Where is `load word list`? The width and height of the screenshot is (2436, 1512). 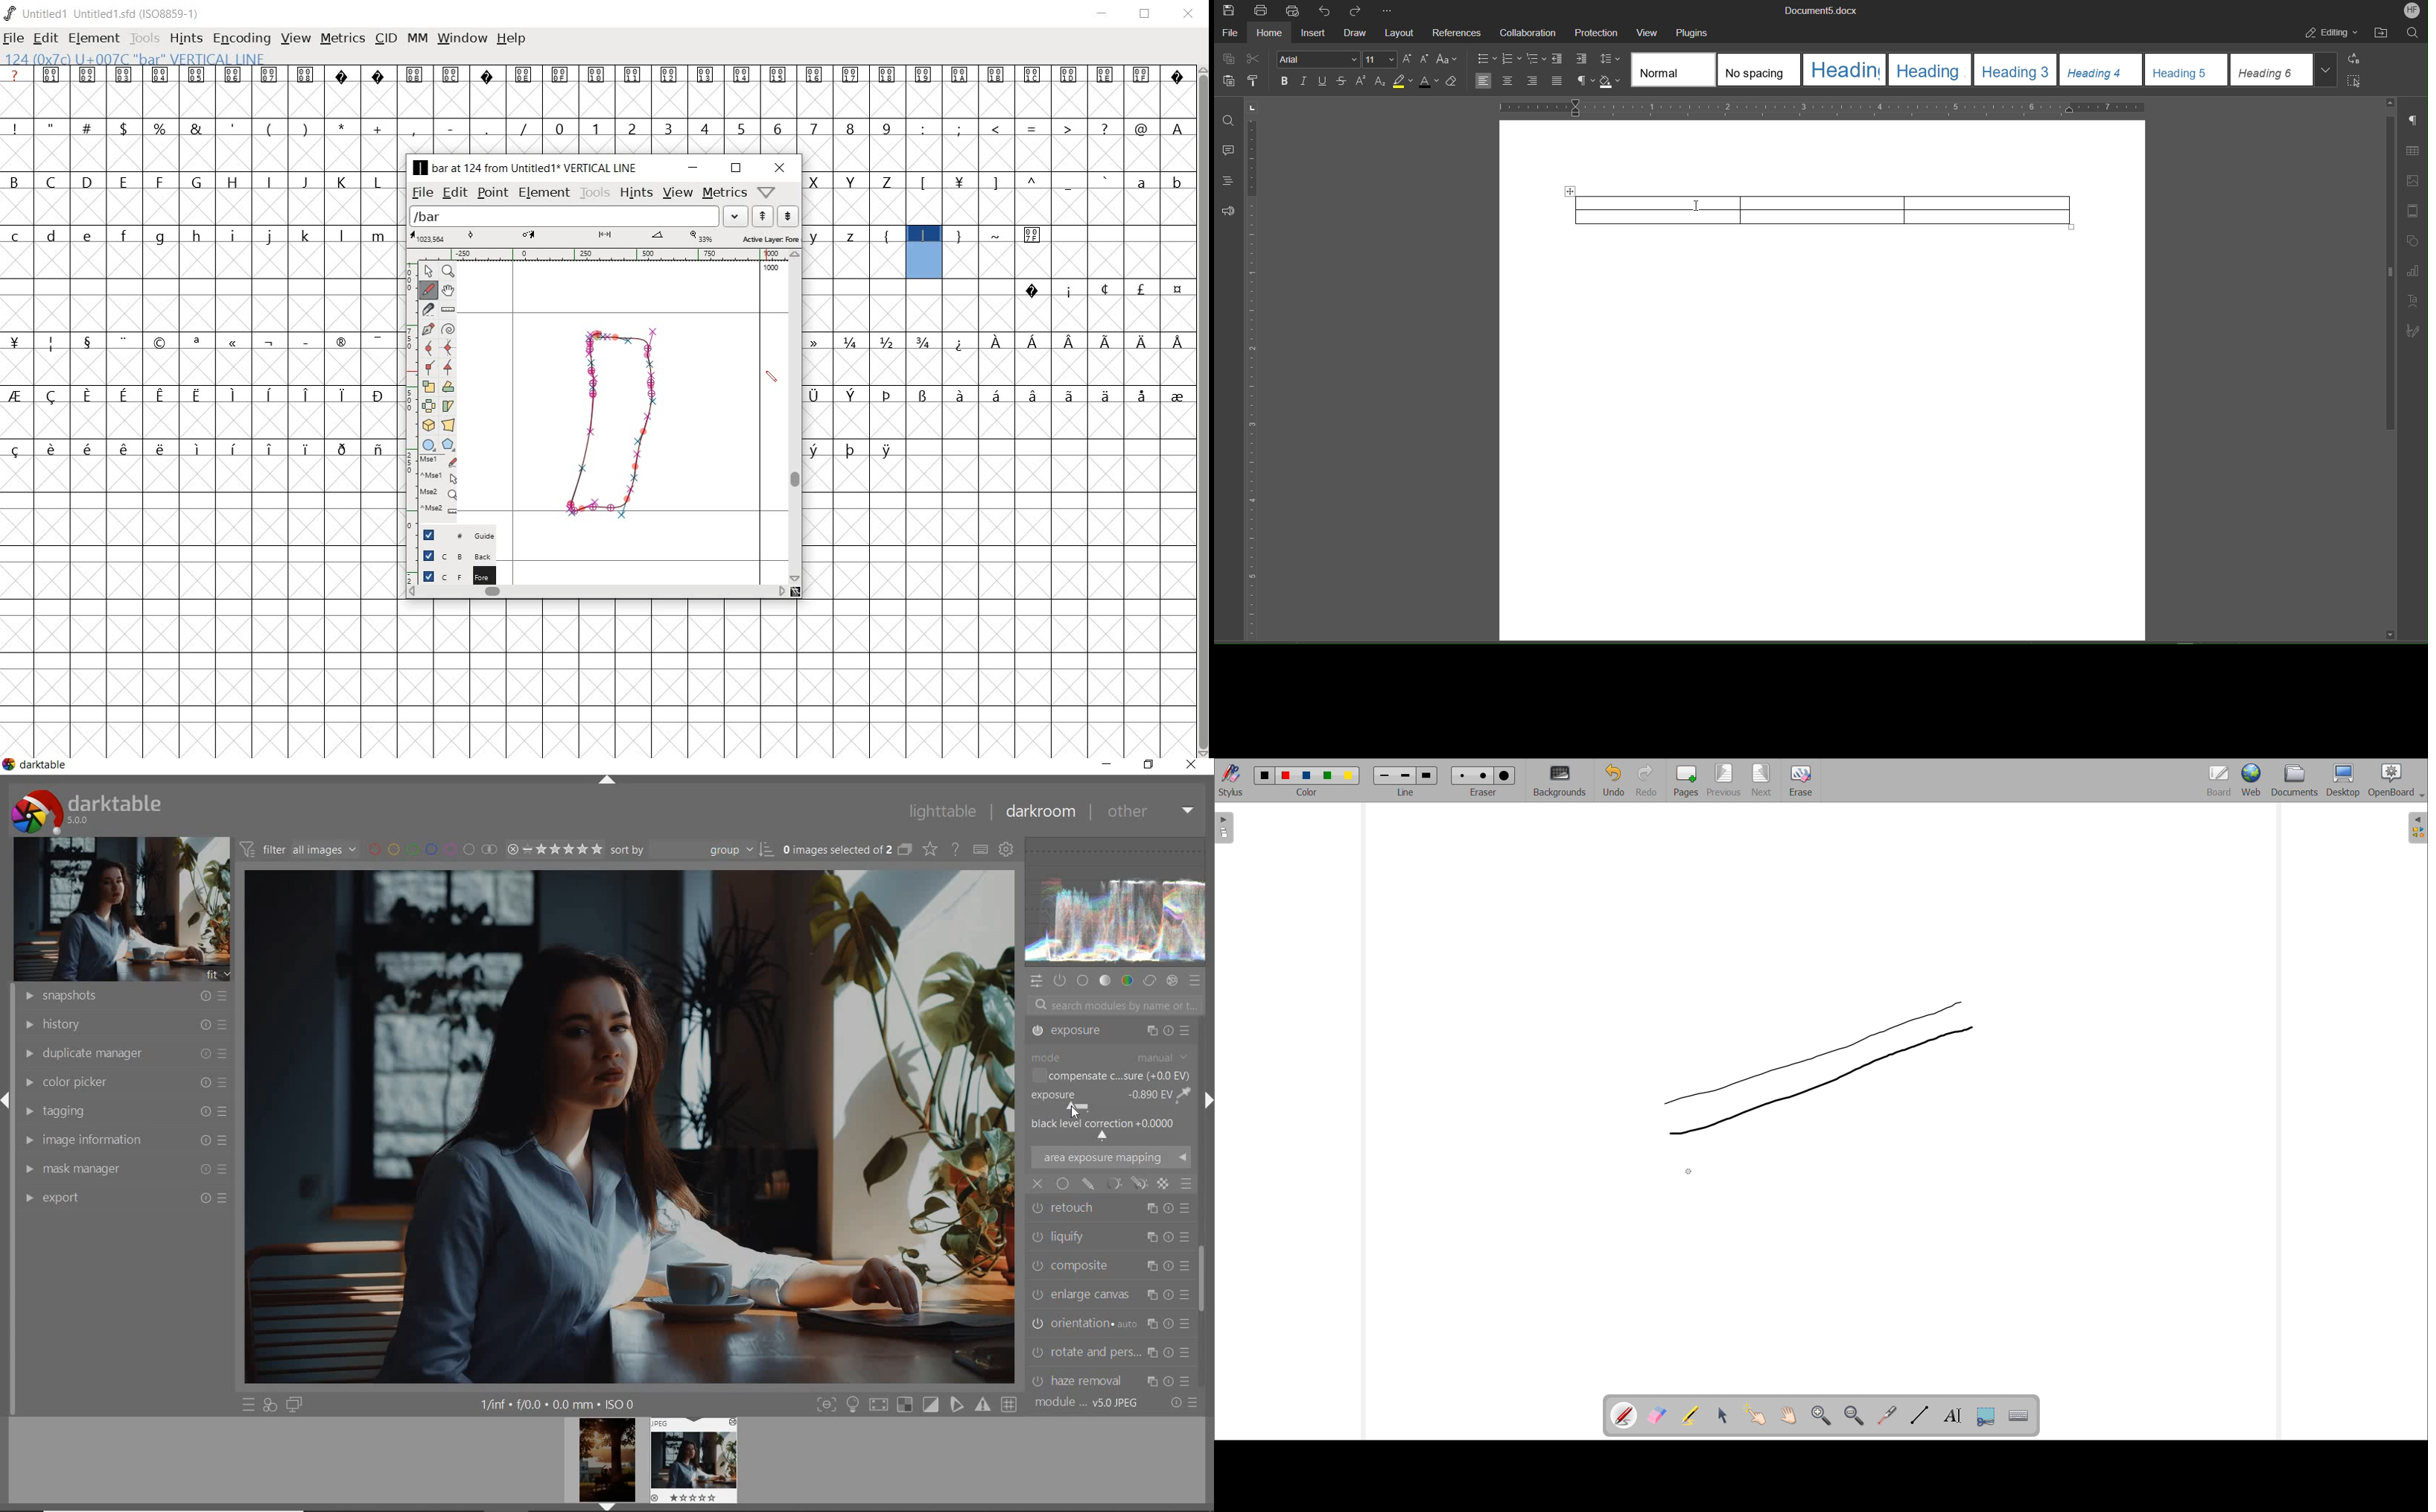 load word list is located at coordinates (565, 216).